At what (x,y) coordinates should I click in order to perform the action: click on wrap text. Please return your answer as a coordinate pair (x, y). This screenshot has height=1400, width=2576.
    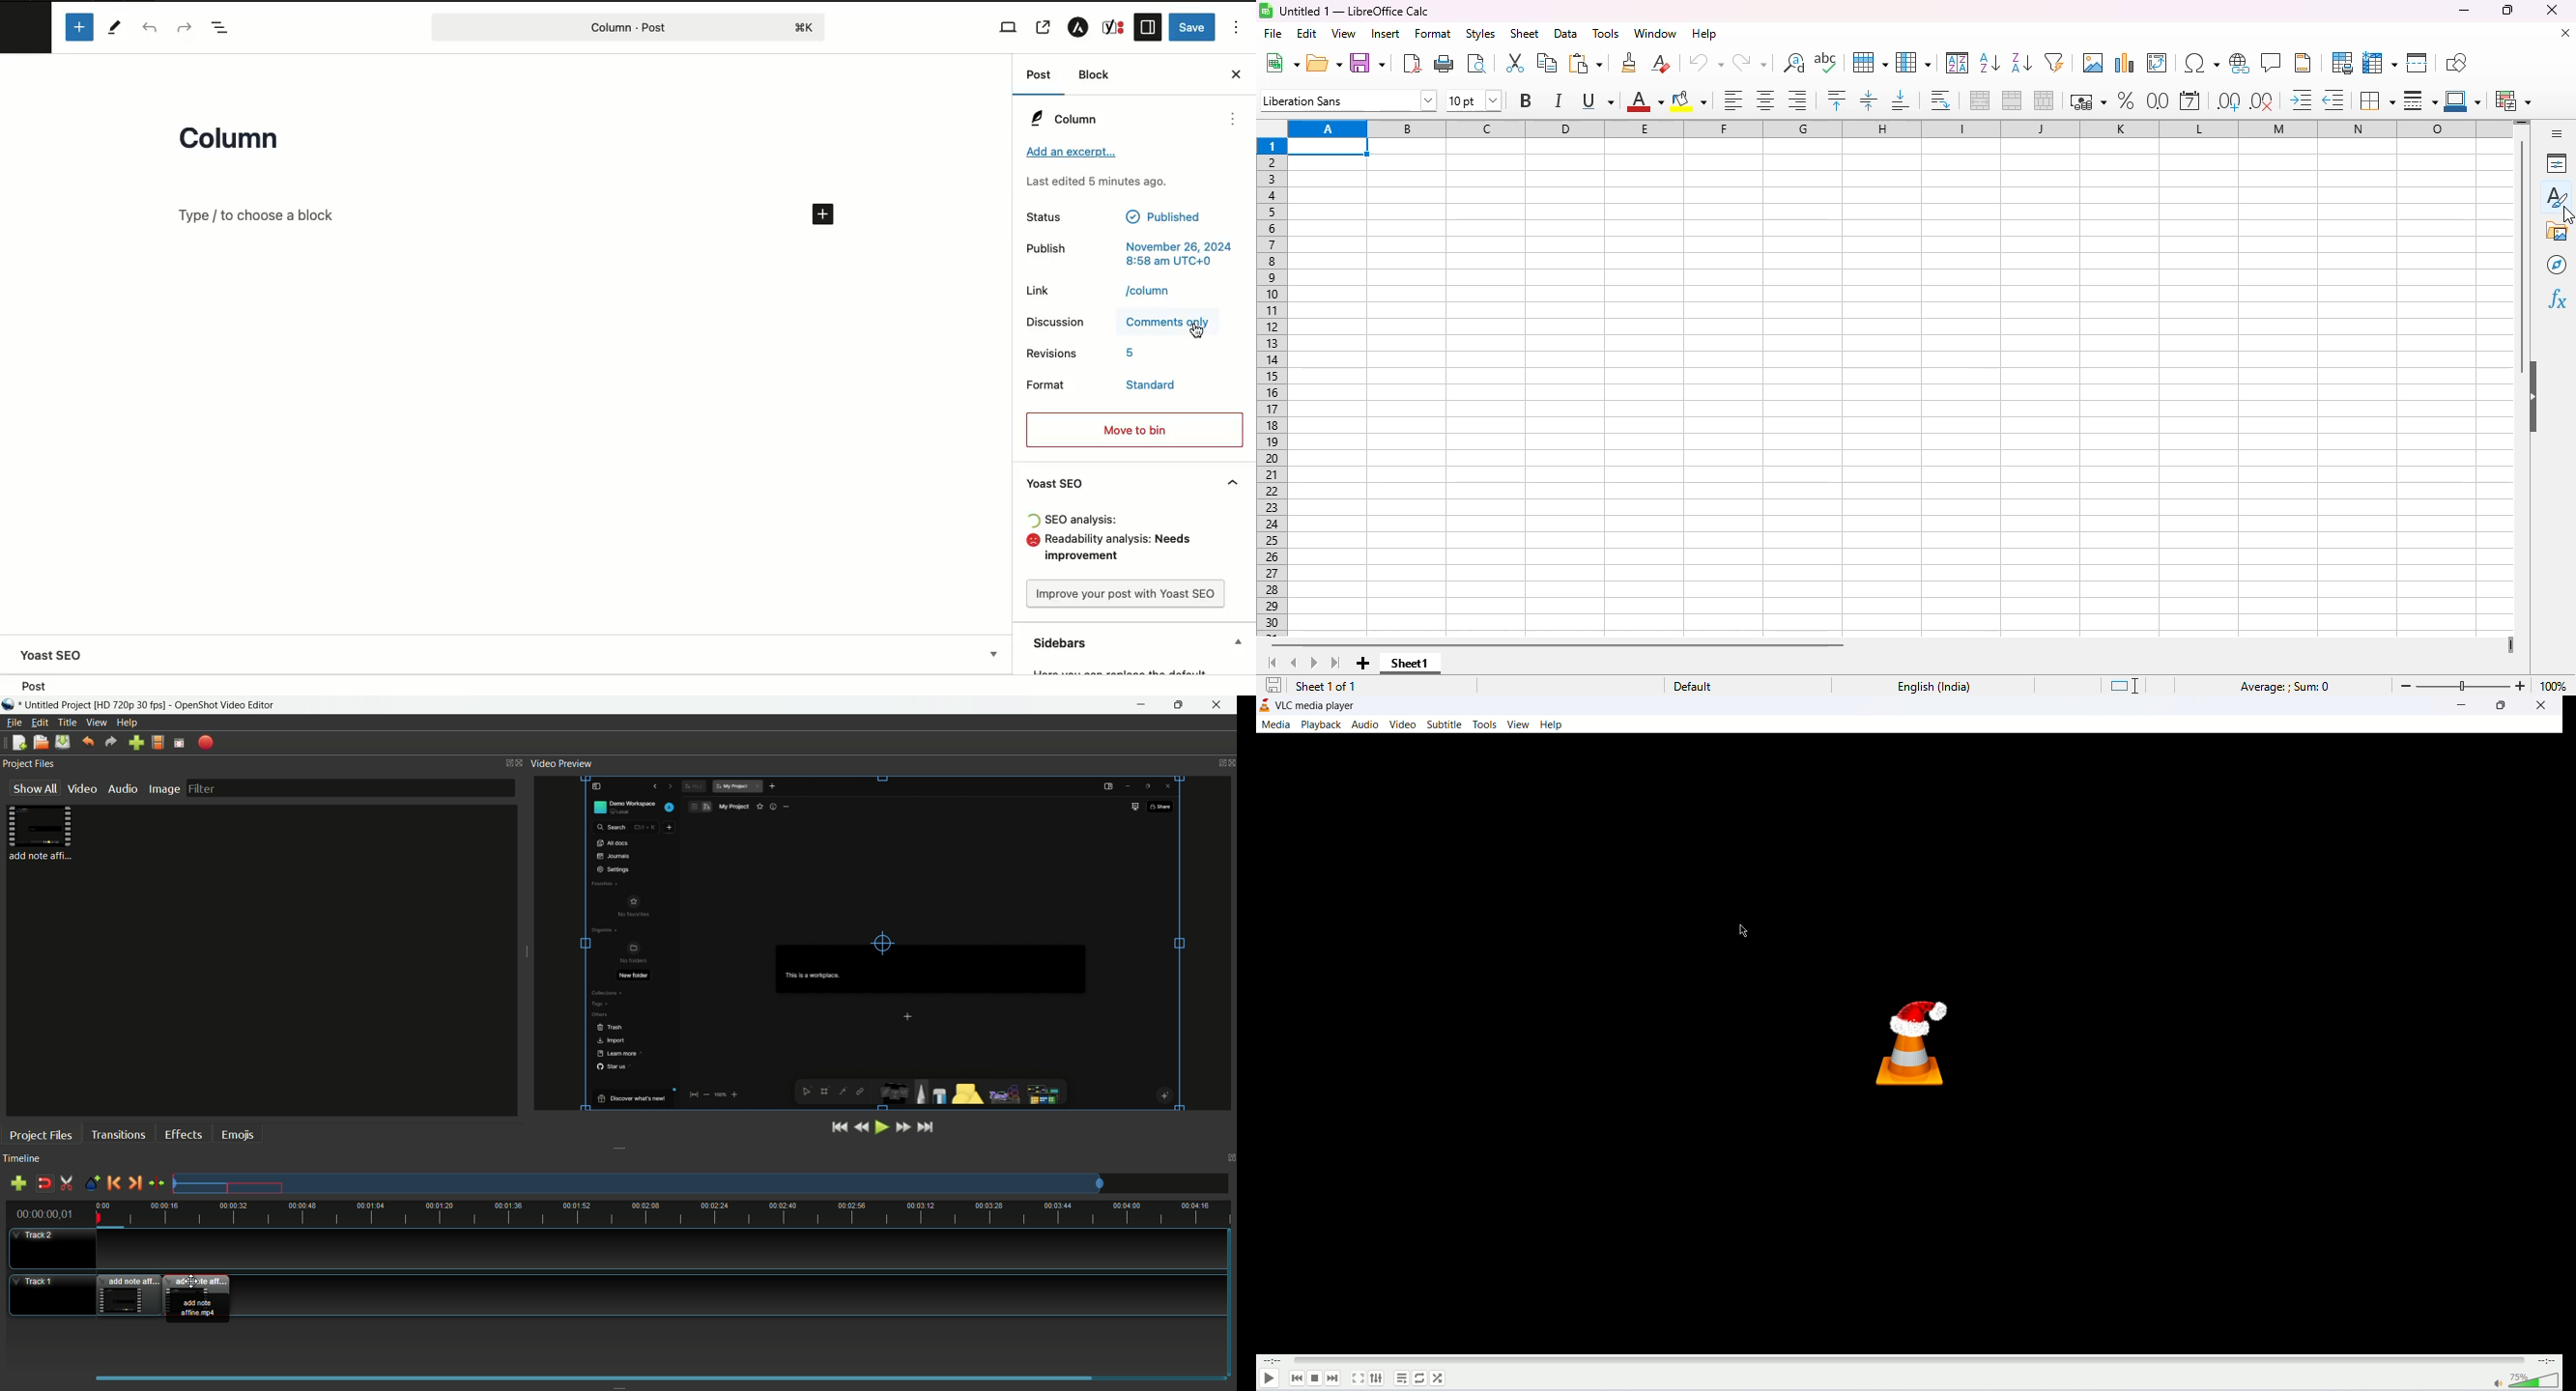
    Looking at the image, I should click on (1939, 100).